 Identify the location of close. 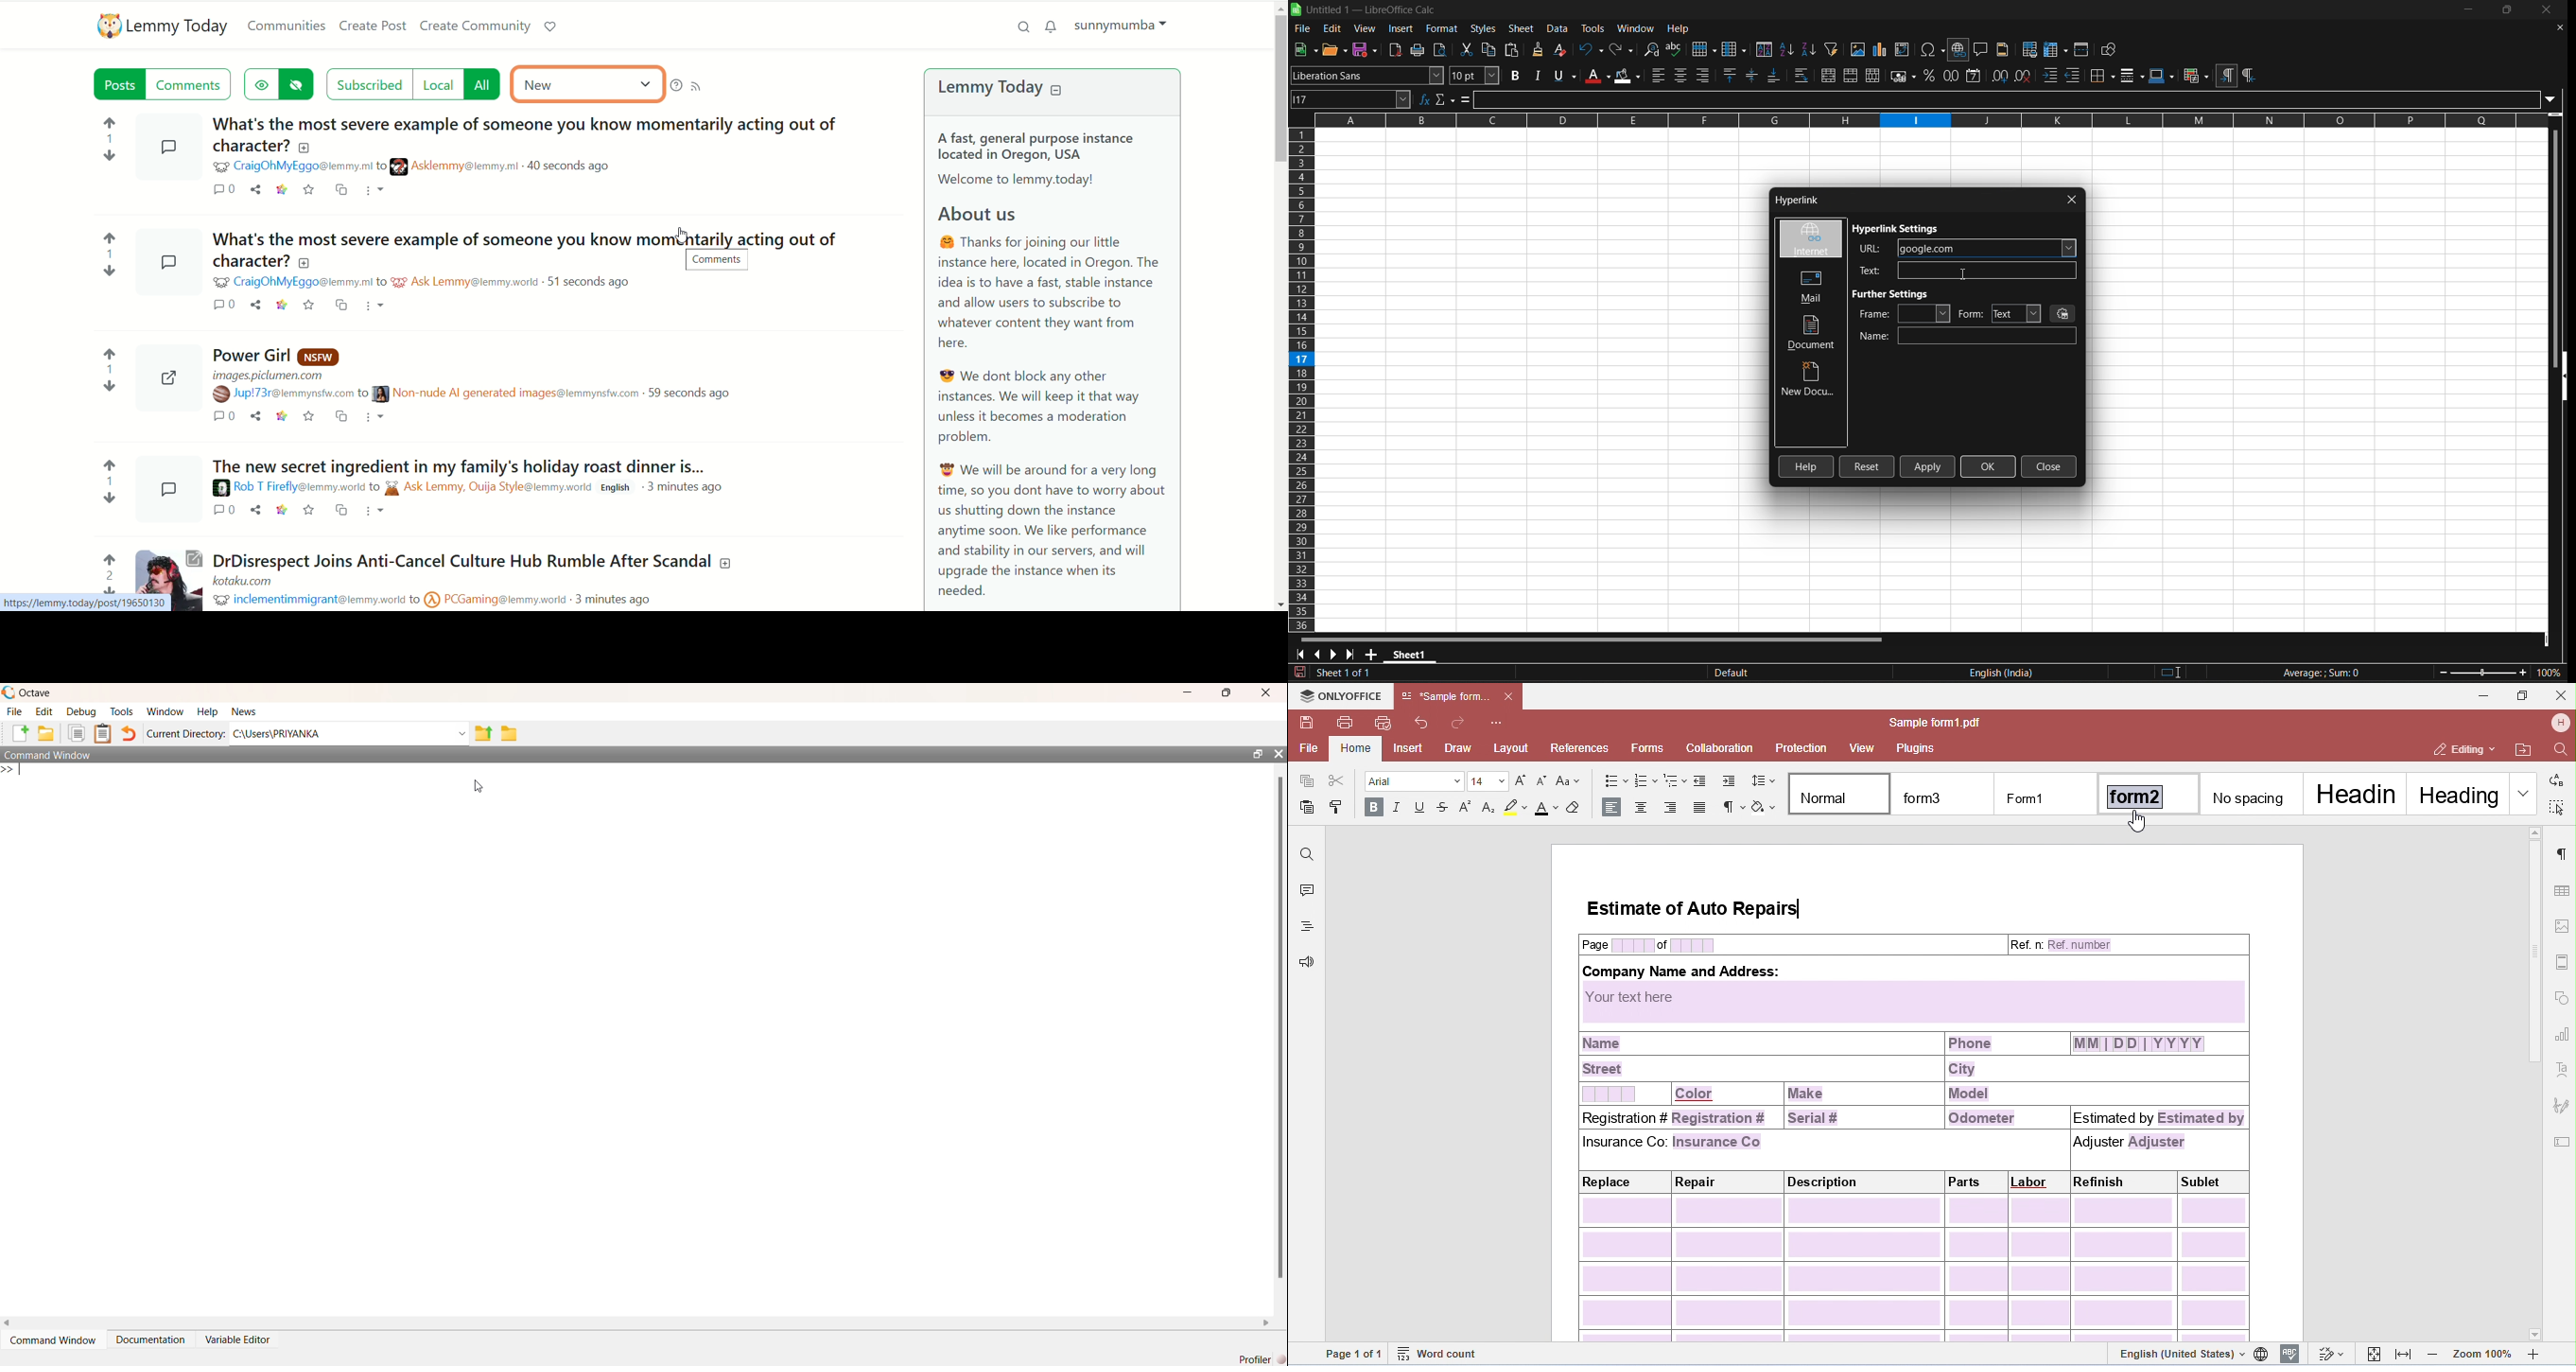
(2545, 9).